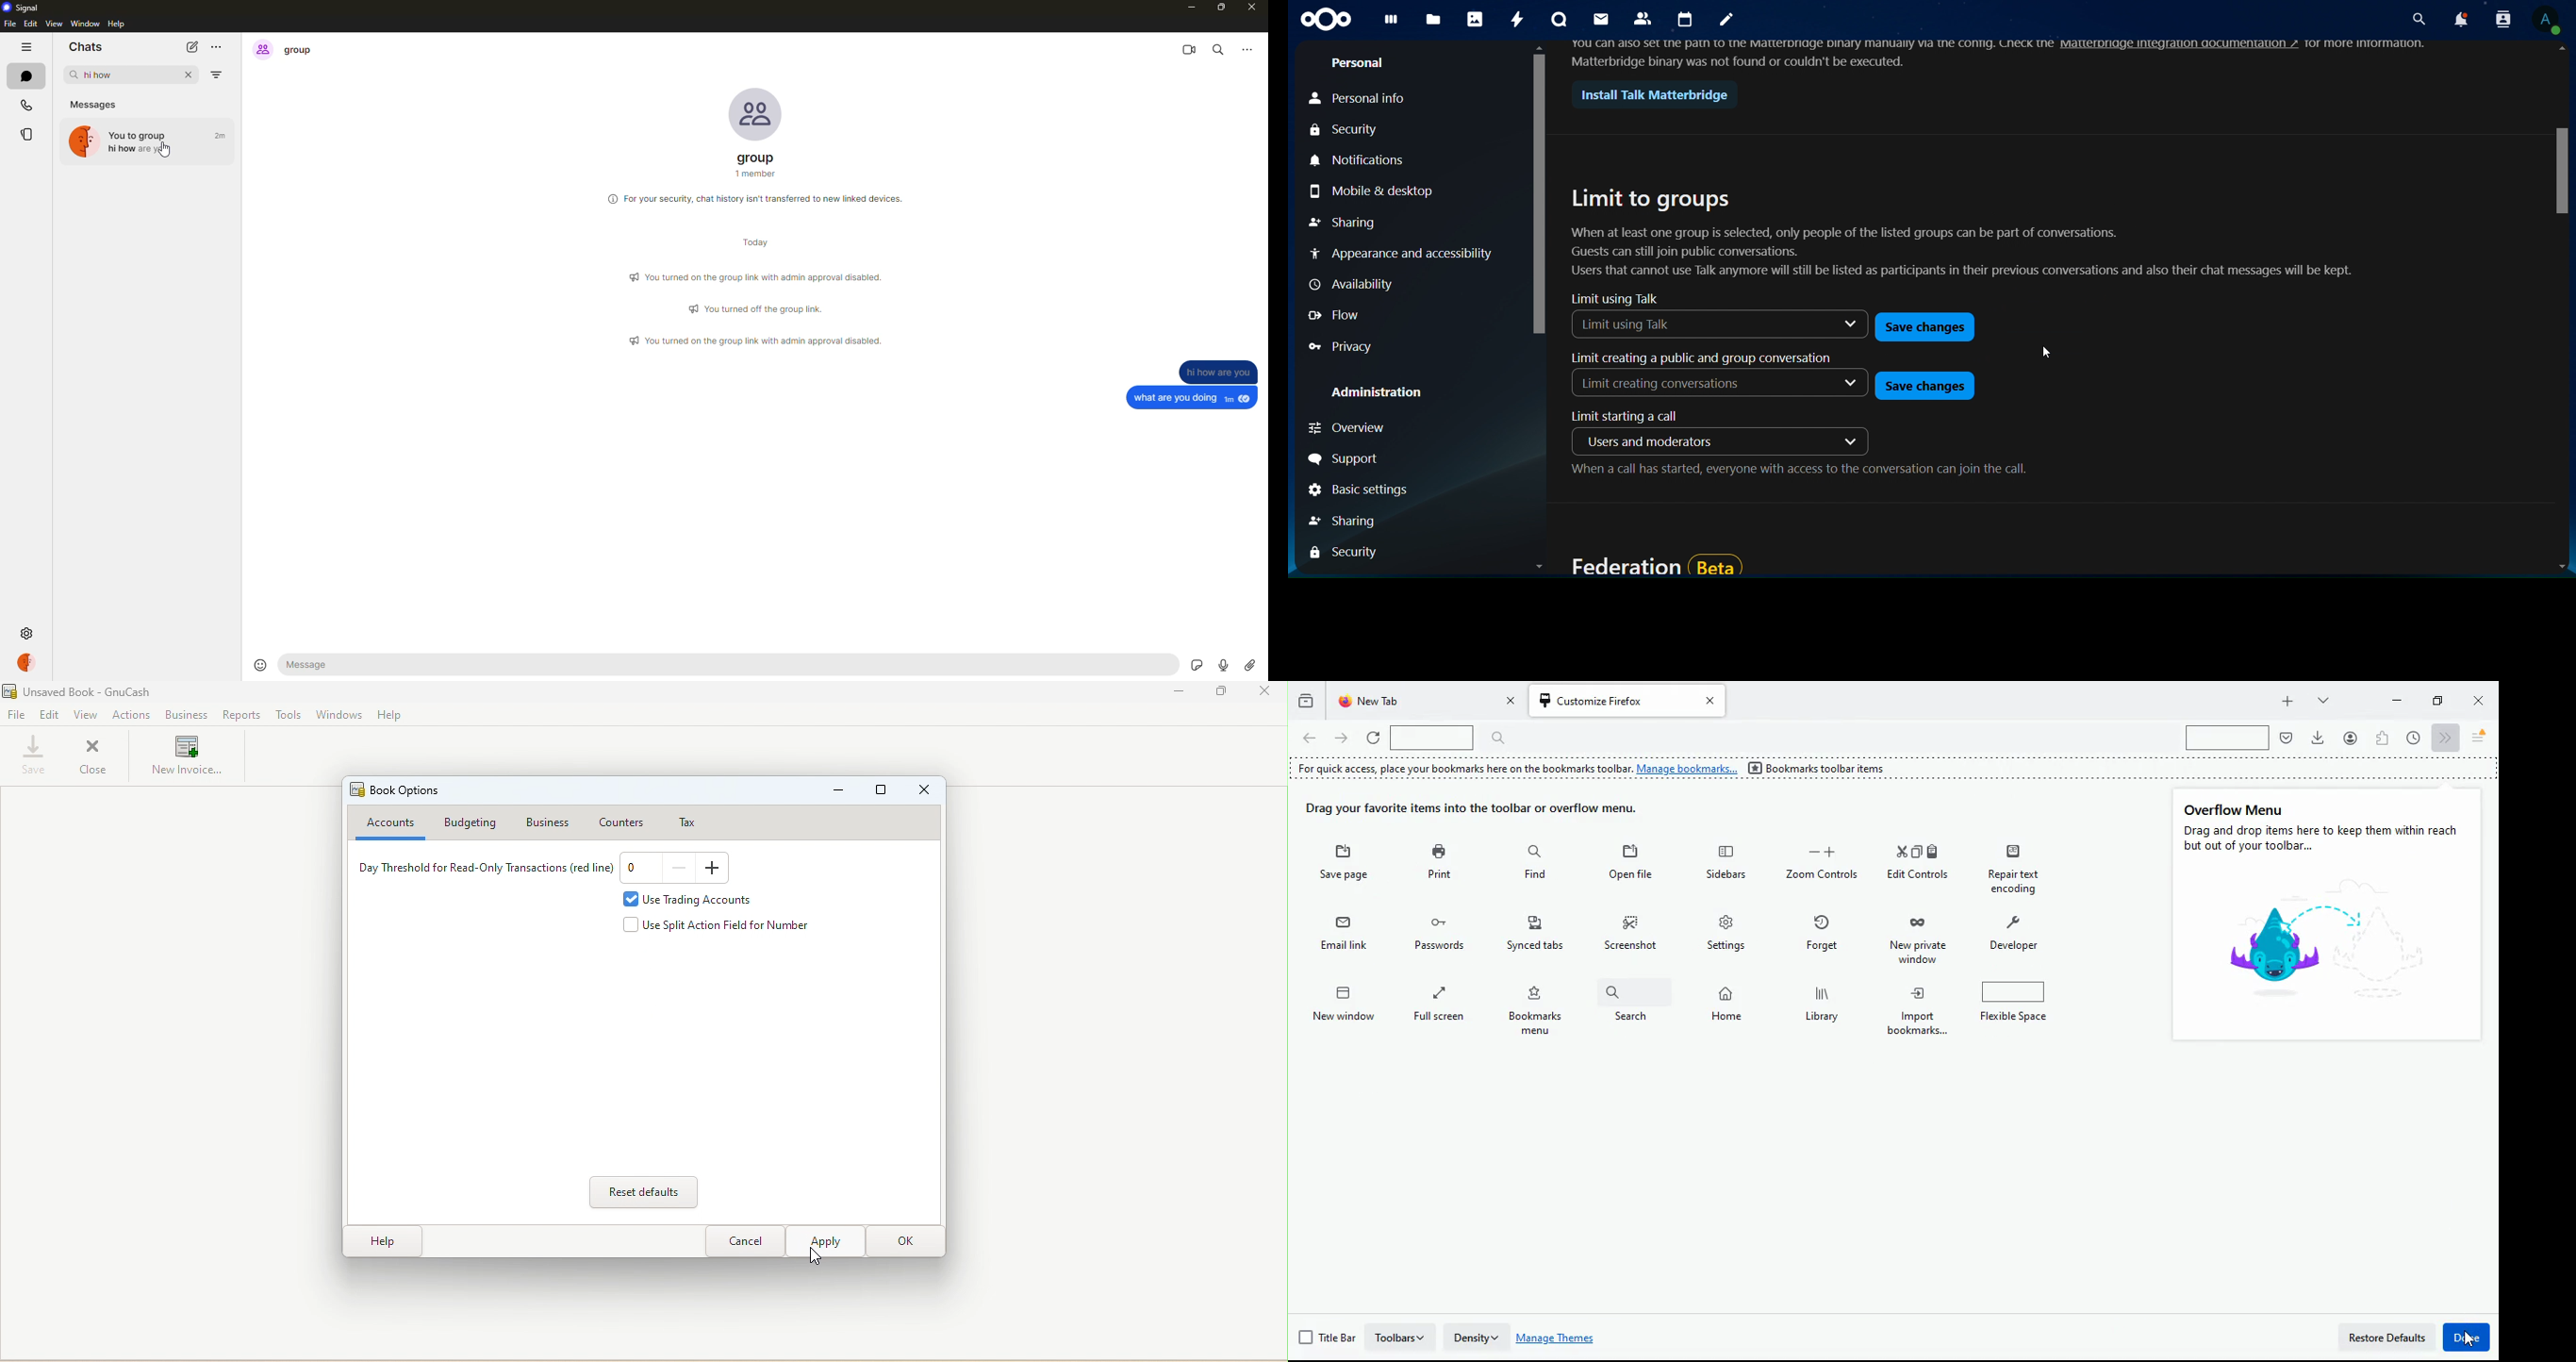  What do you see at coordinates (1477, 20) in the screenshot?
I see `photos` at bounding box center [1477, 20].